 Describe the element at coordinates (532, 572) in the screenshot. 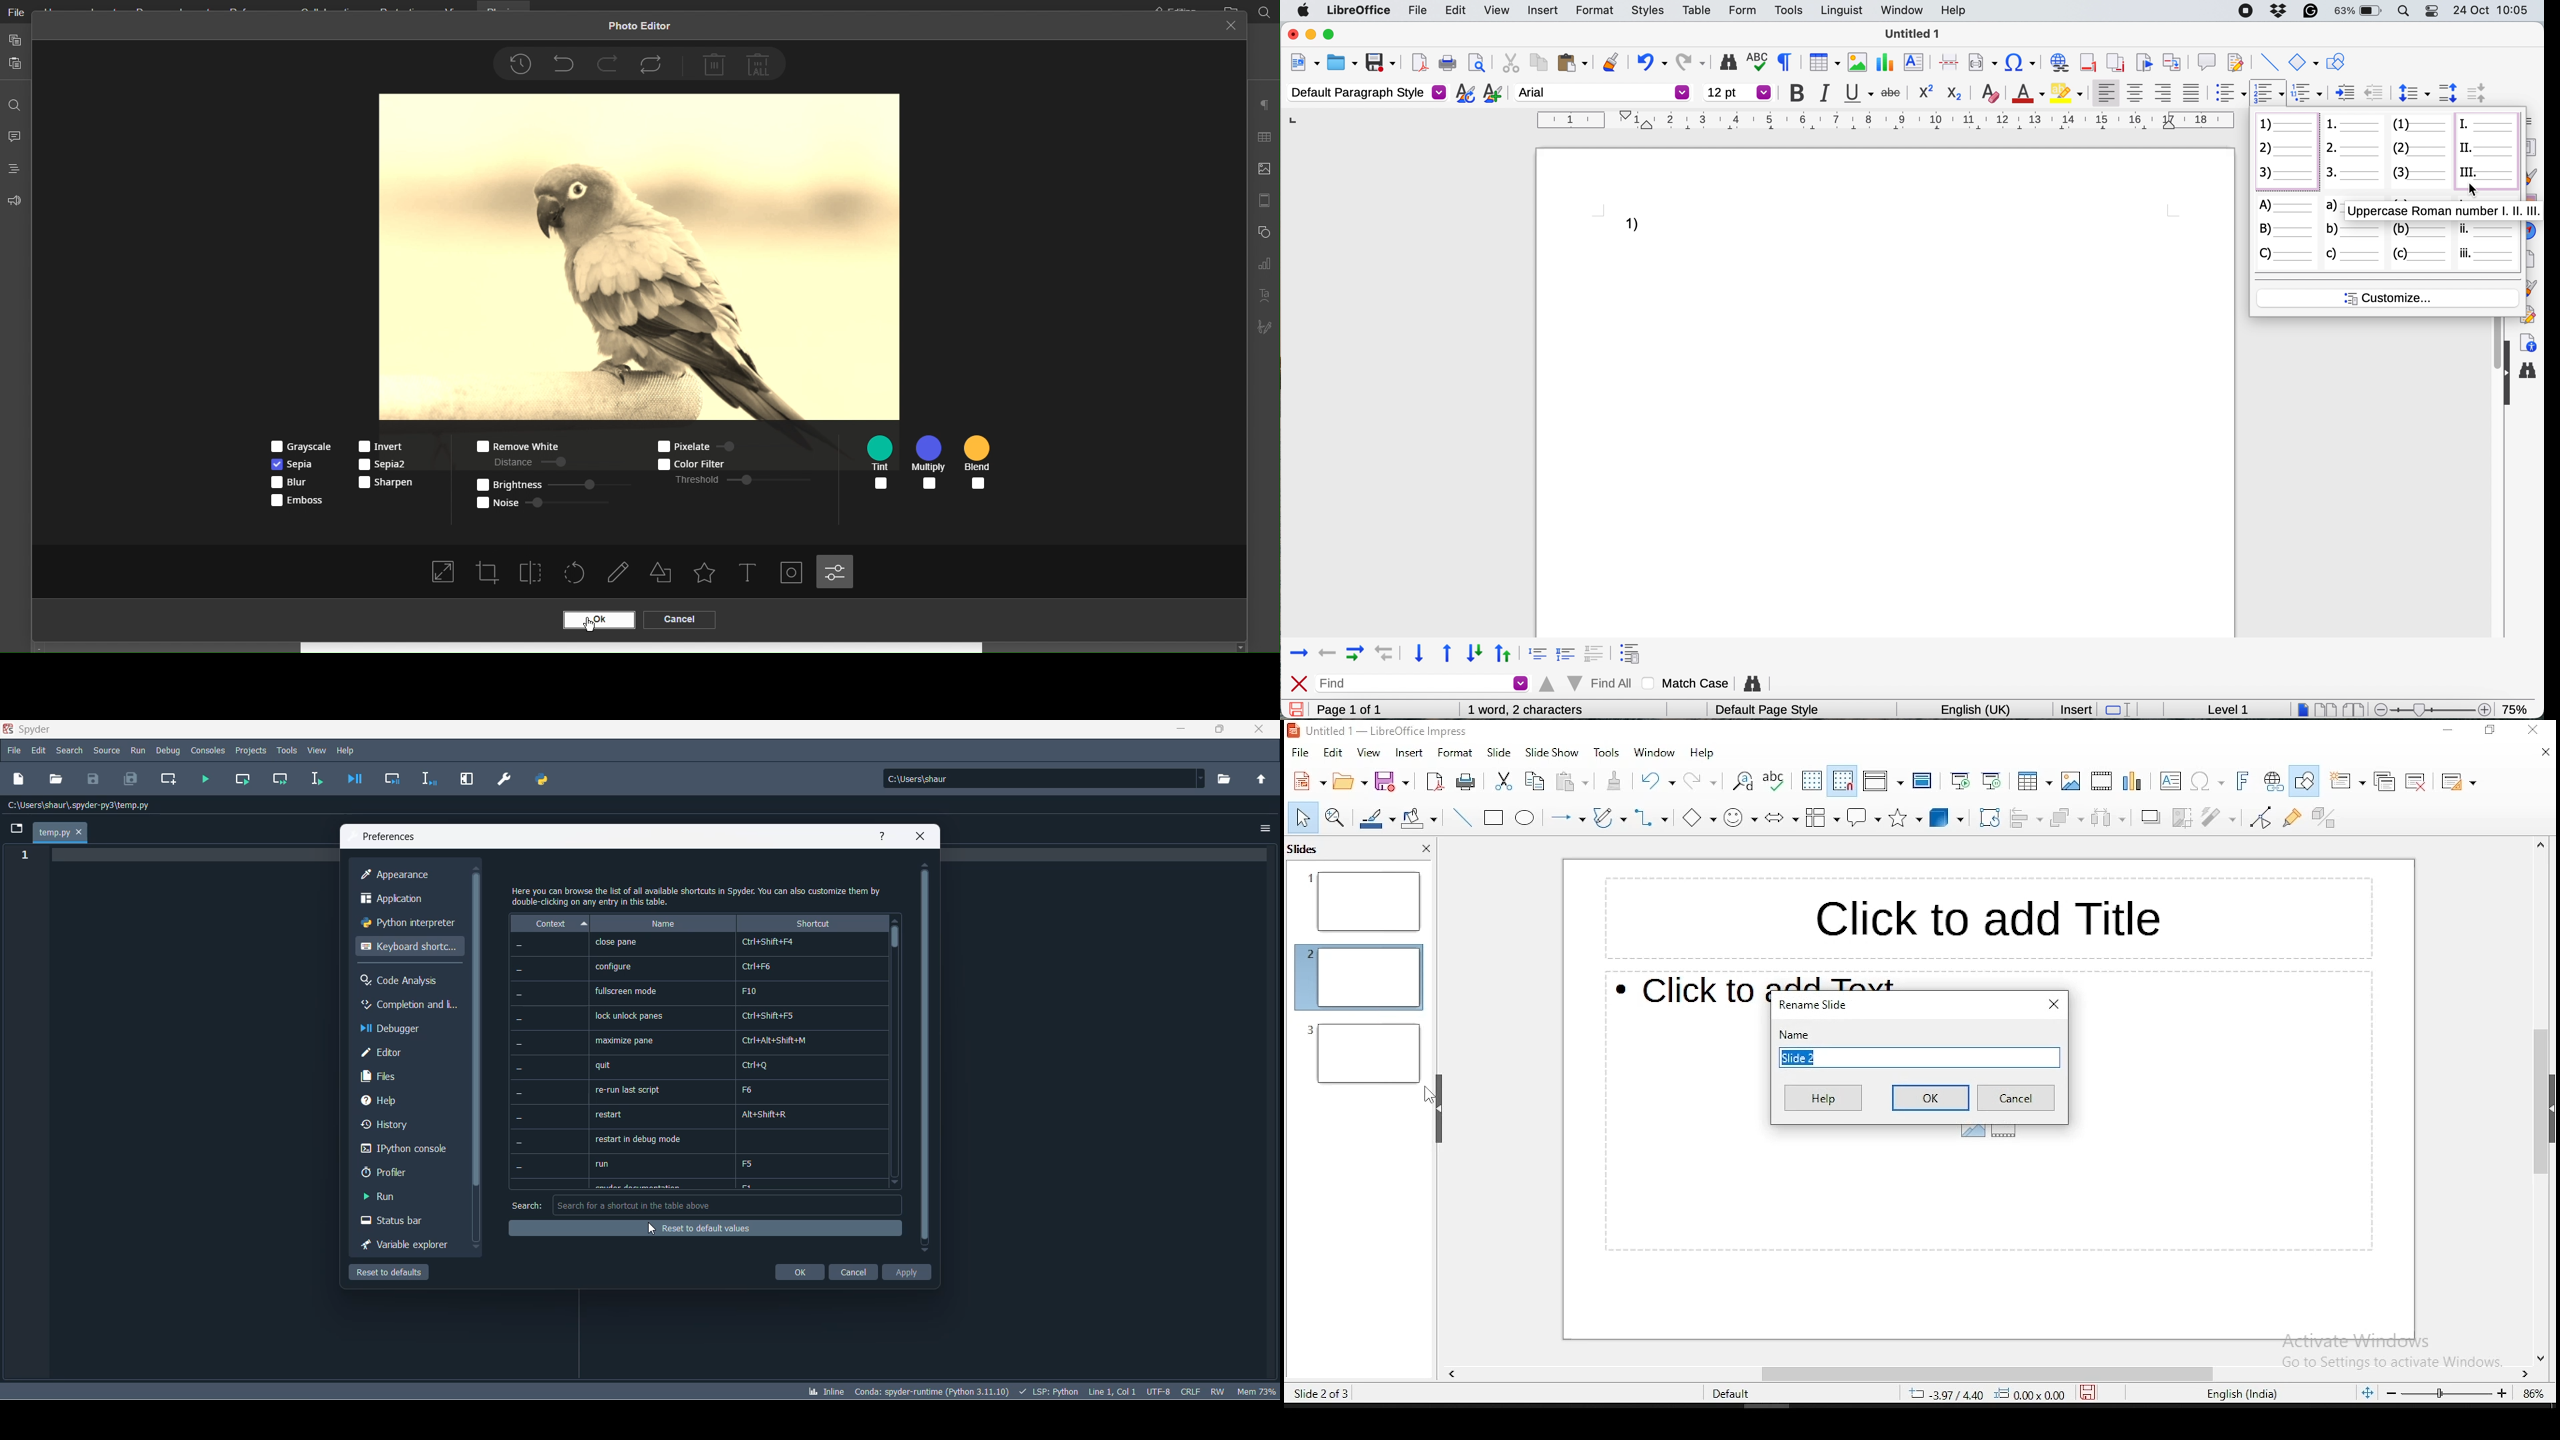

I see `Mirror` at that location.